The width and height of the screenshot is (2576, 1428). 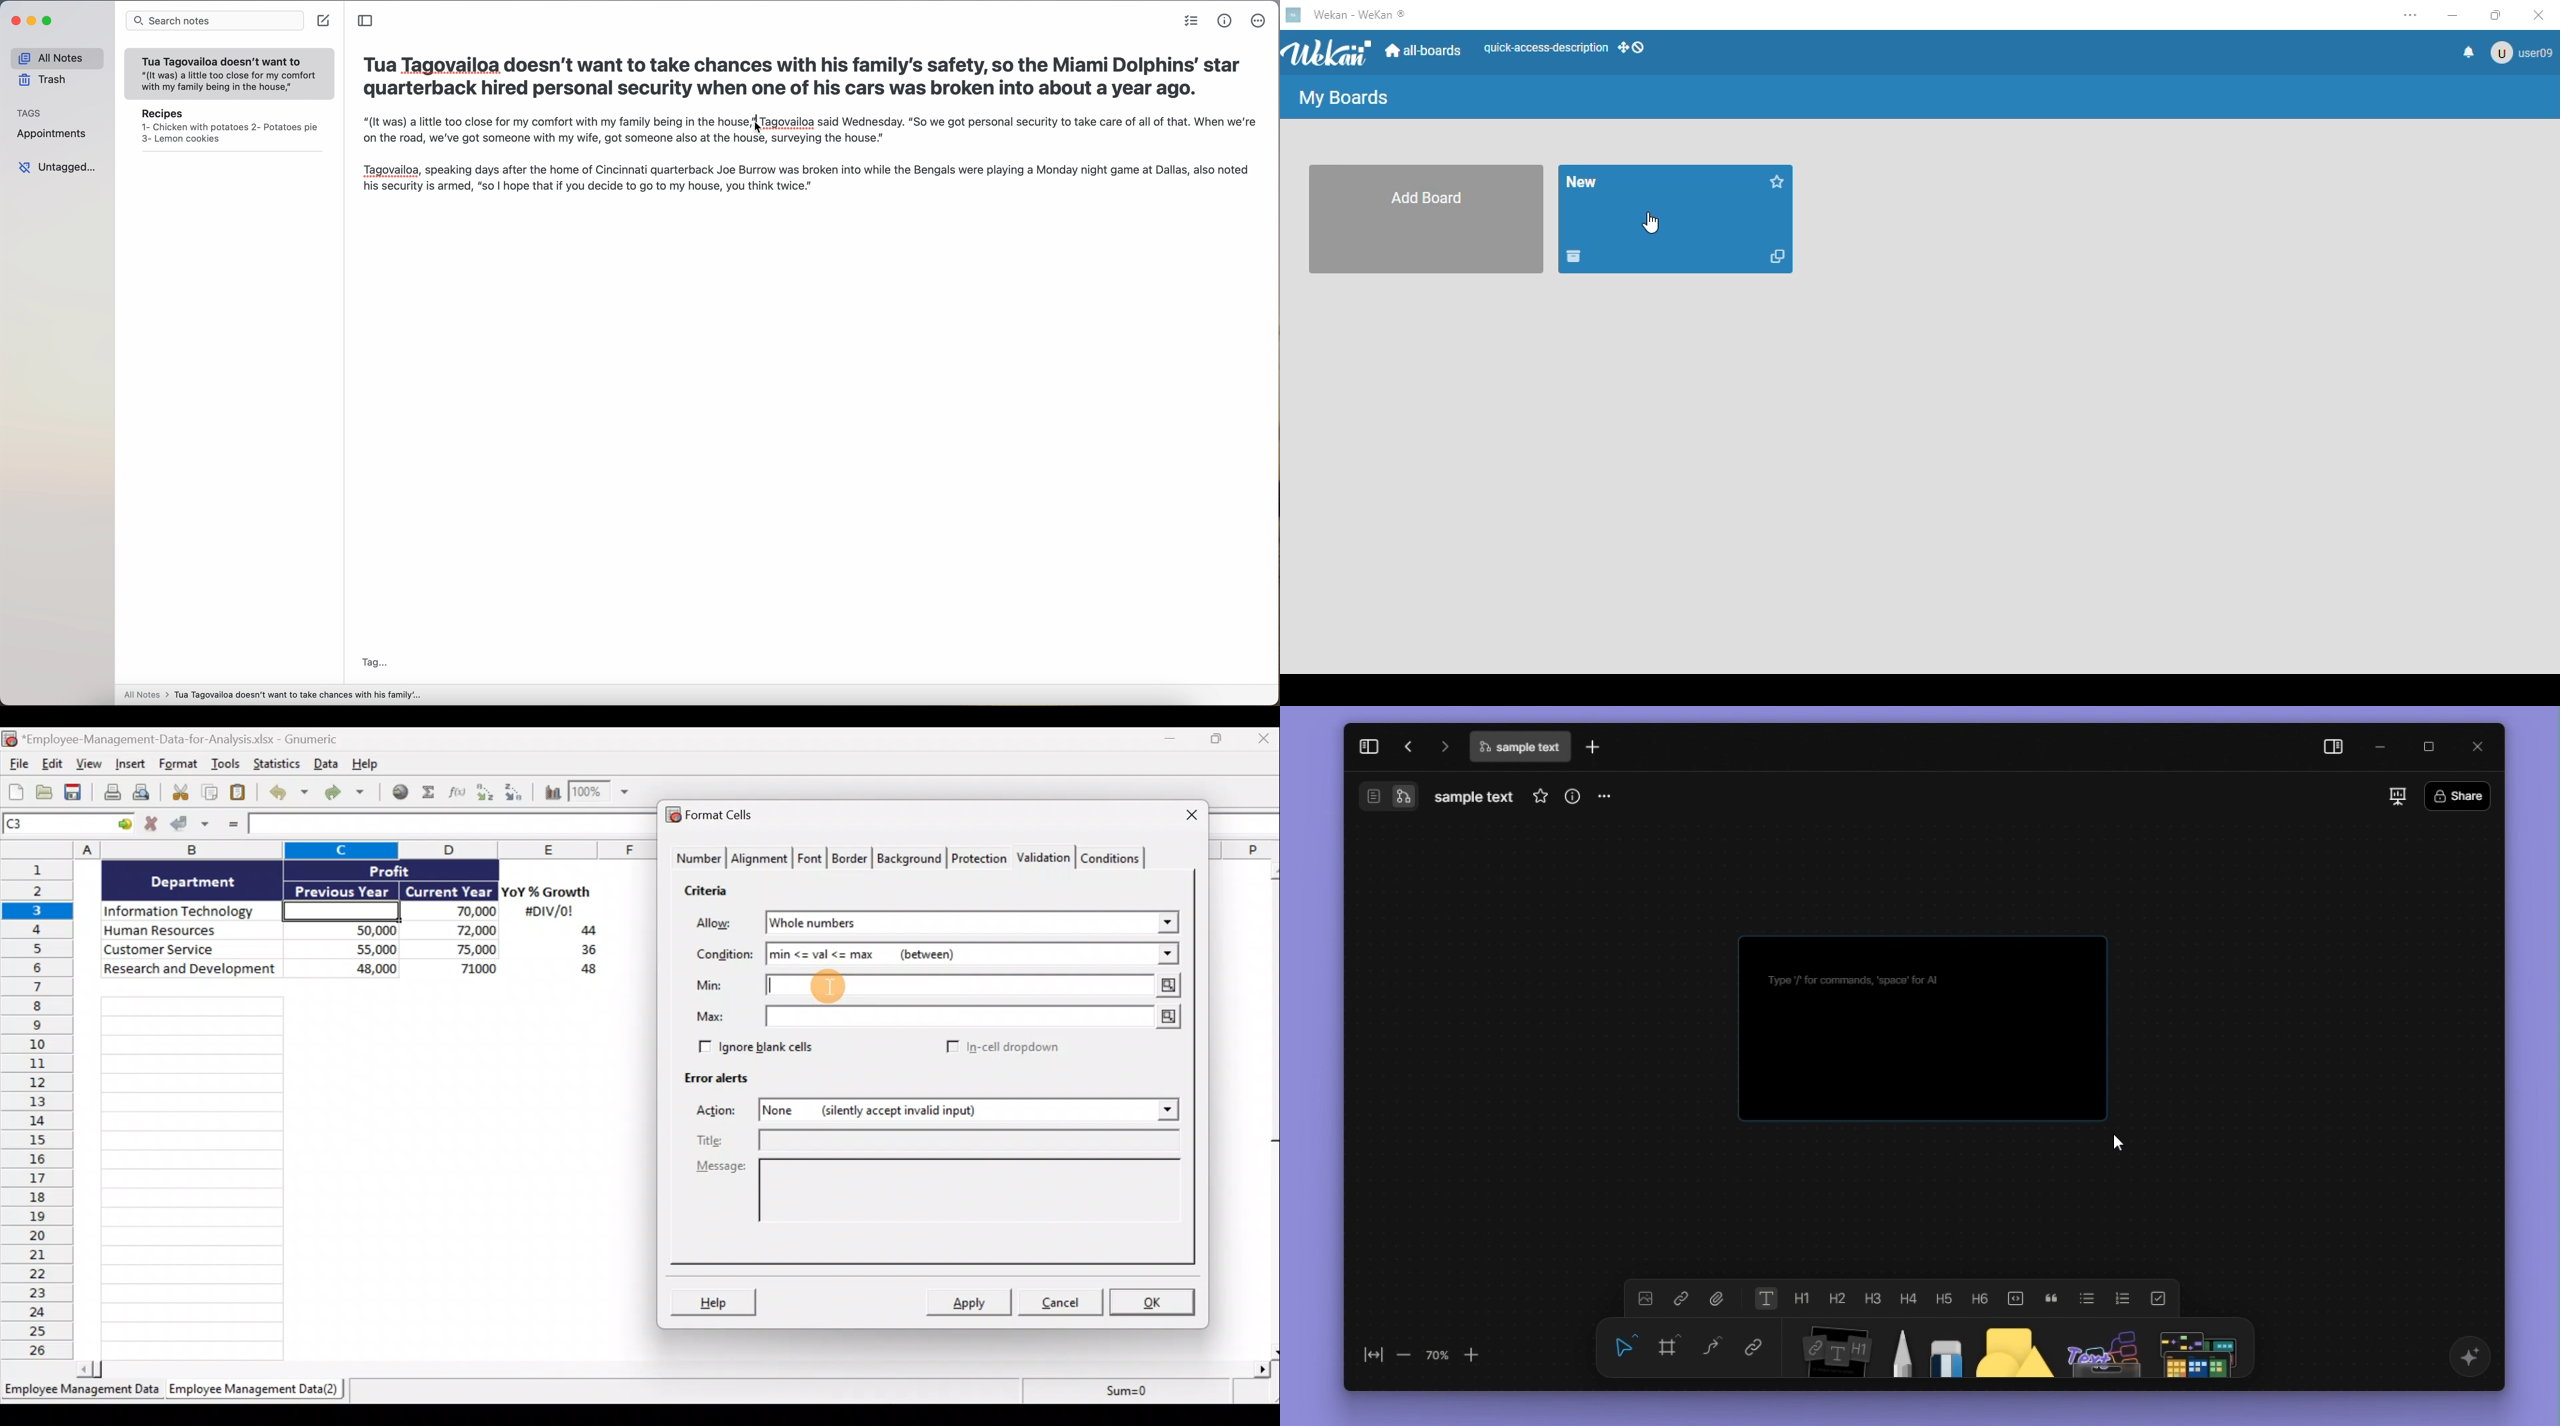 I want to click on Close, so click(x=1261, y=741).